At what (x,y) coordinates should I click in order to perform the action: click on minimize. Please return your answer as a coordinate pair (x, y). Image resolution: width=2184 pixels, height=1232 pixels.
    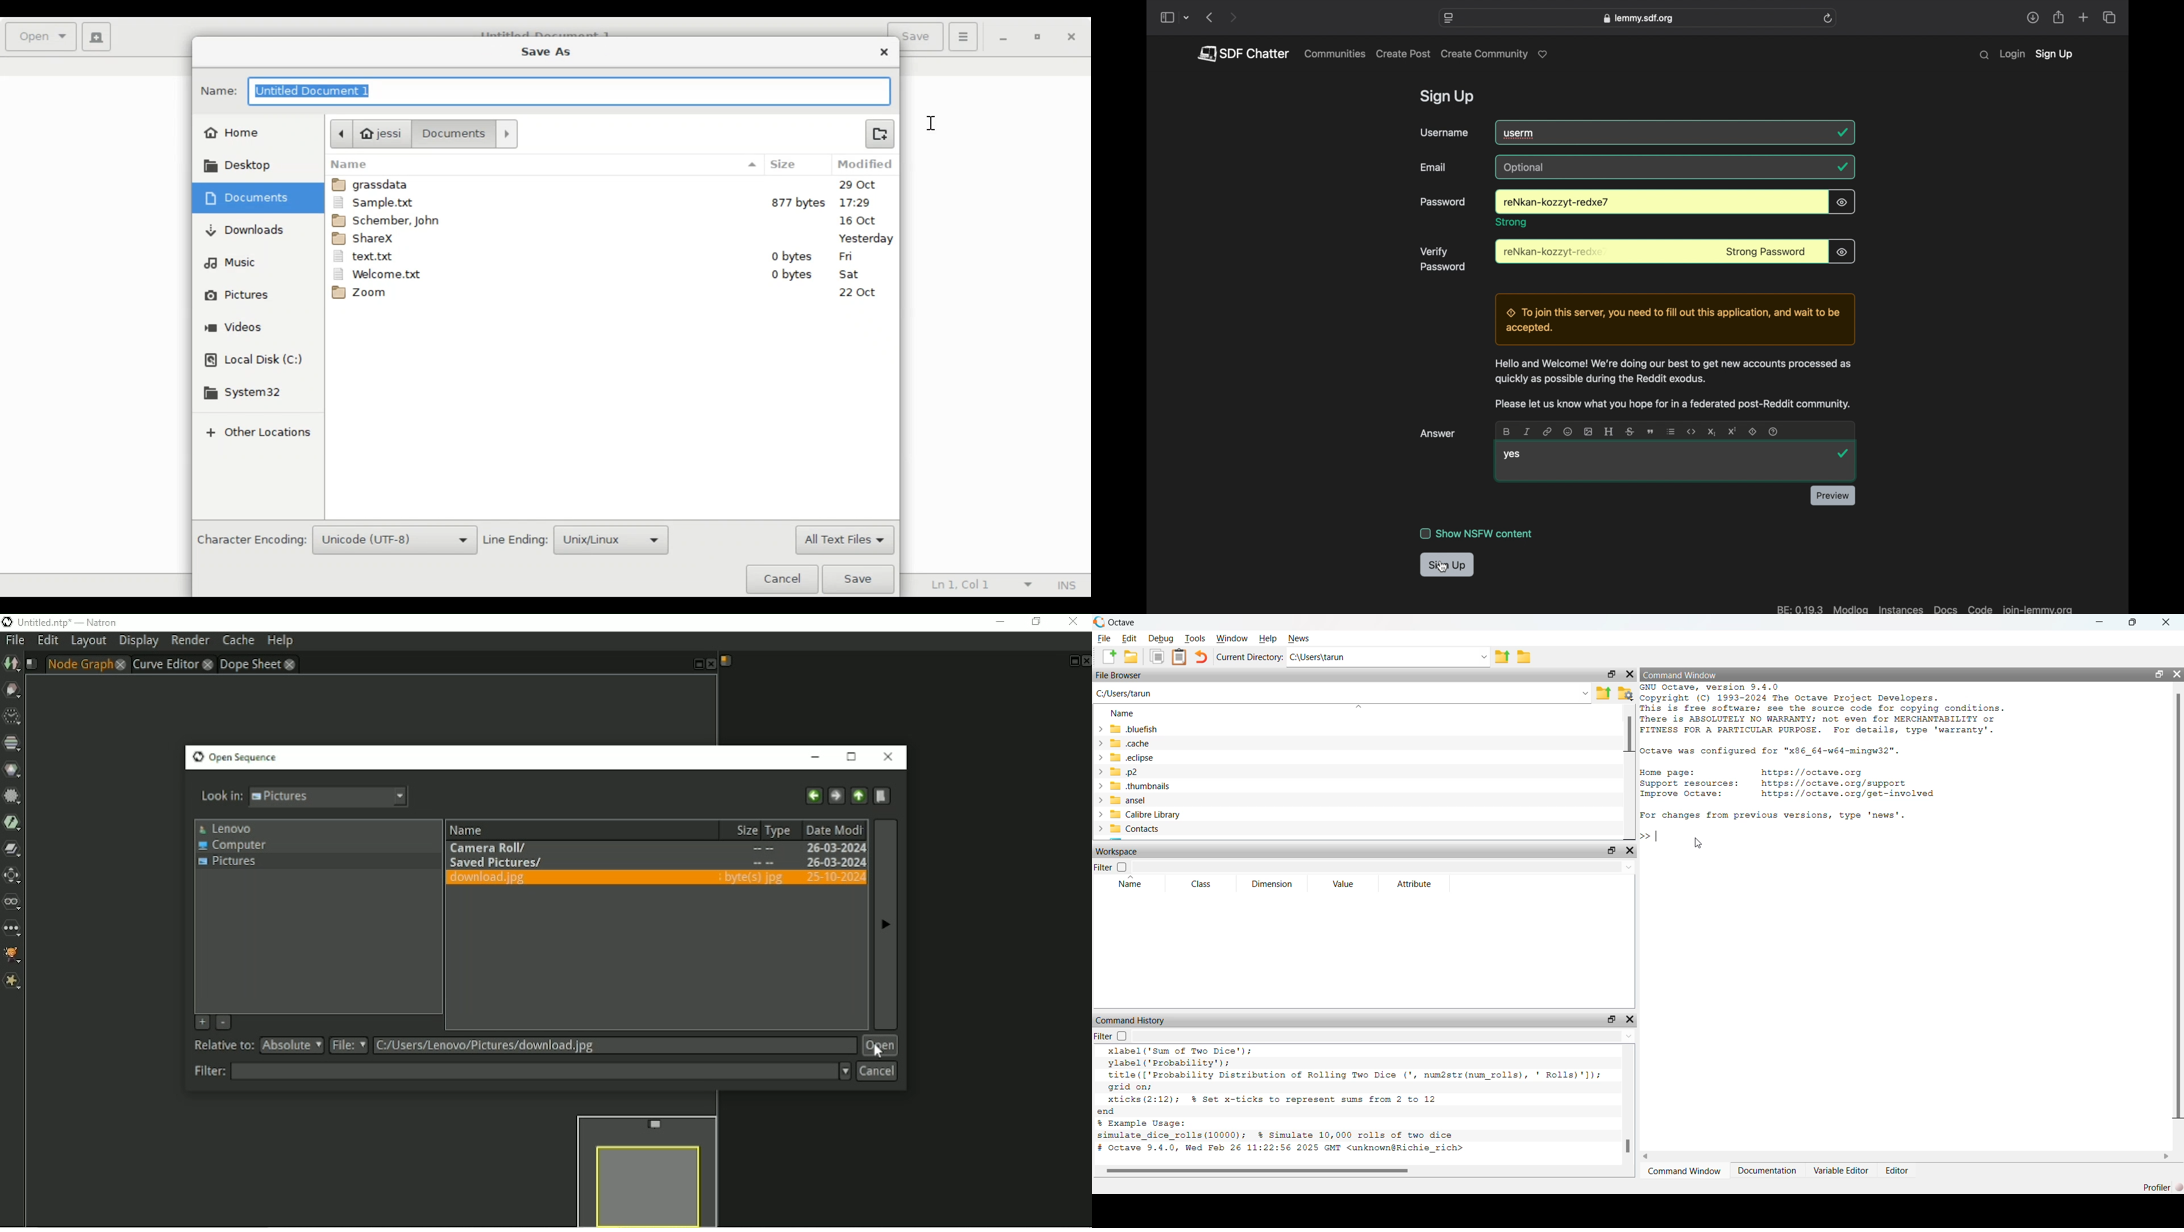
    Looking at the image, I should click on (1006, 38).